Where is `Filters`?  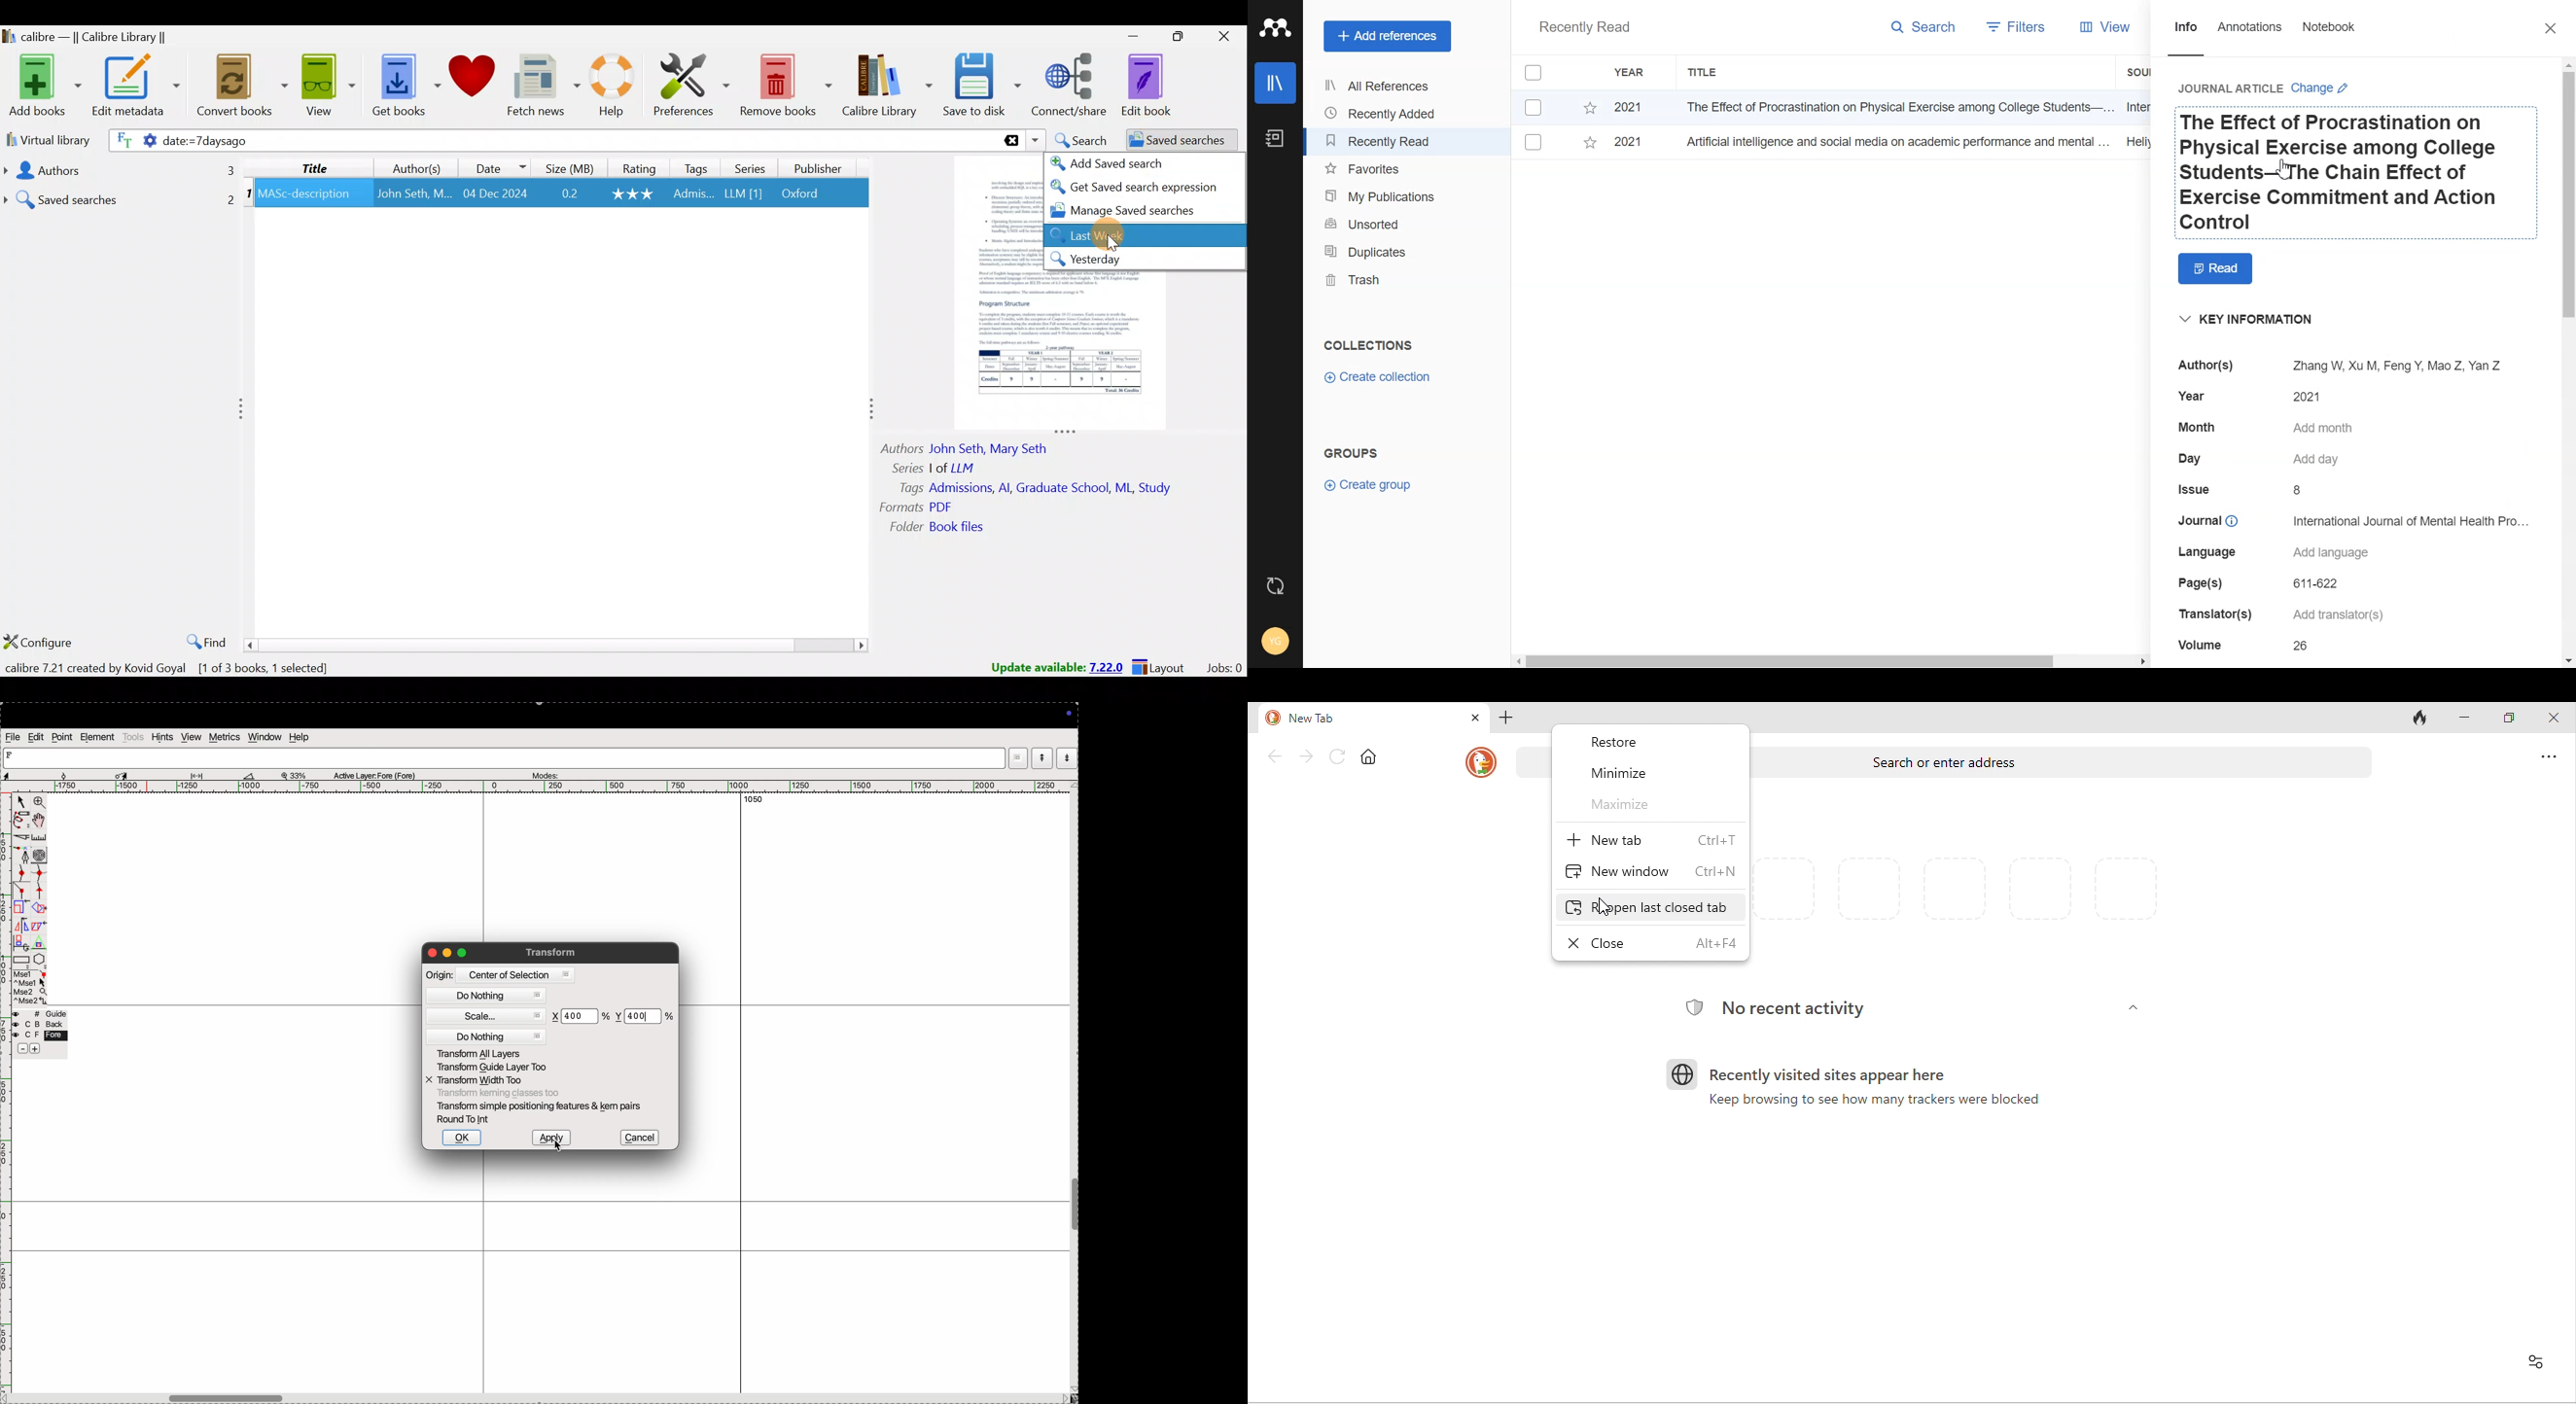
Filters is located at coordinates (2012, 28).